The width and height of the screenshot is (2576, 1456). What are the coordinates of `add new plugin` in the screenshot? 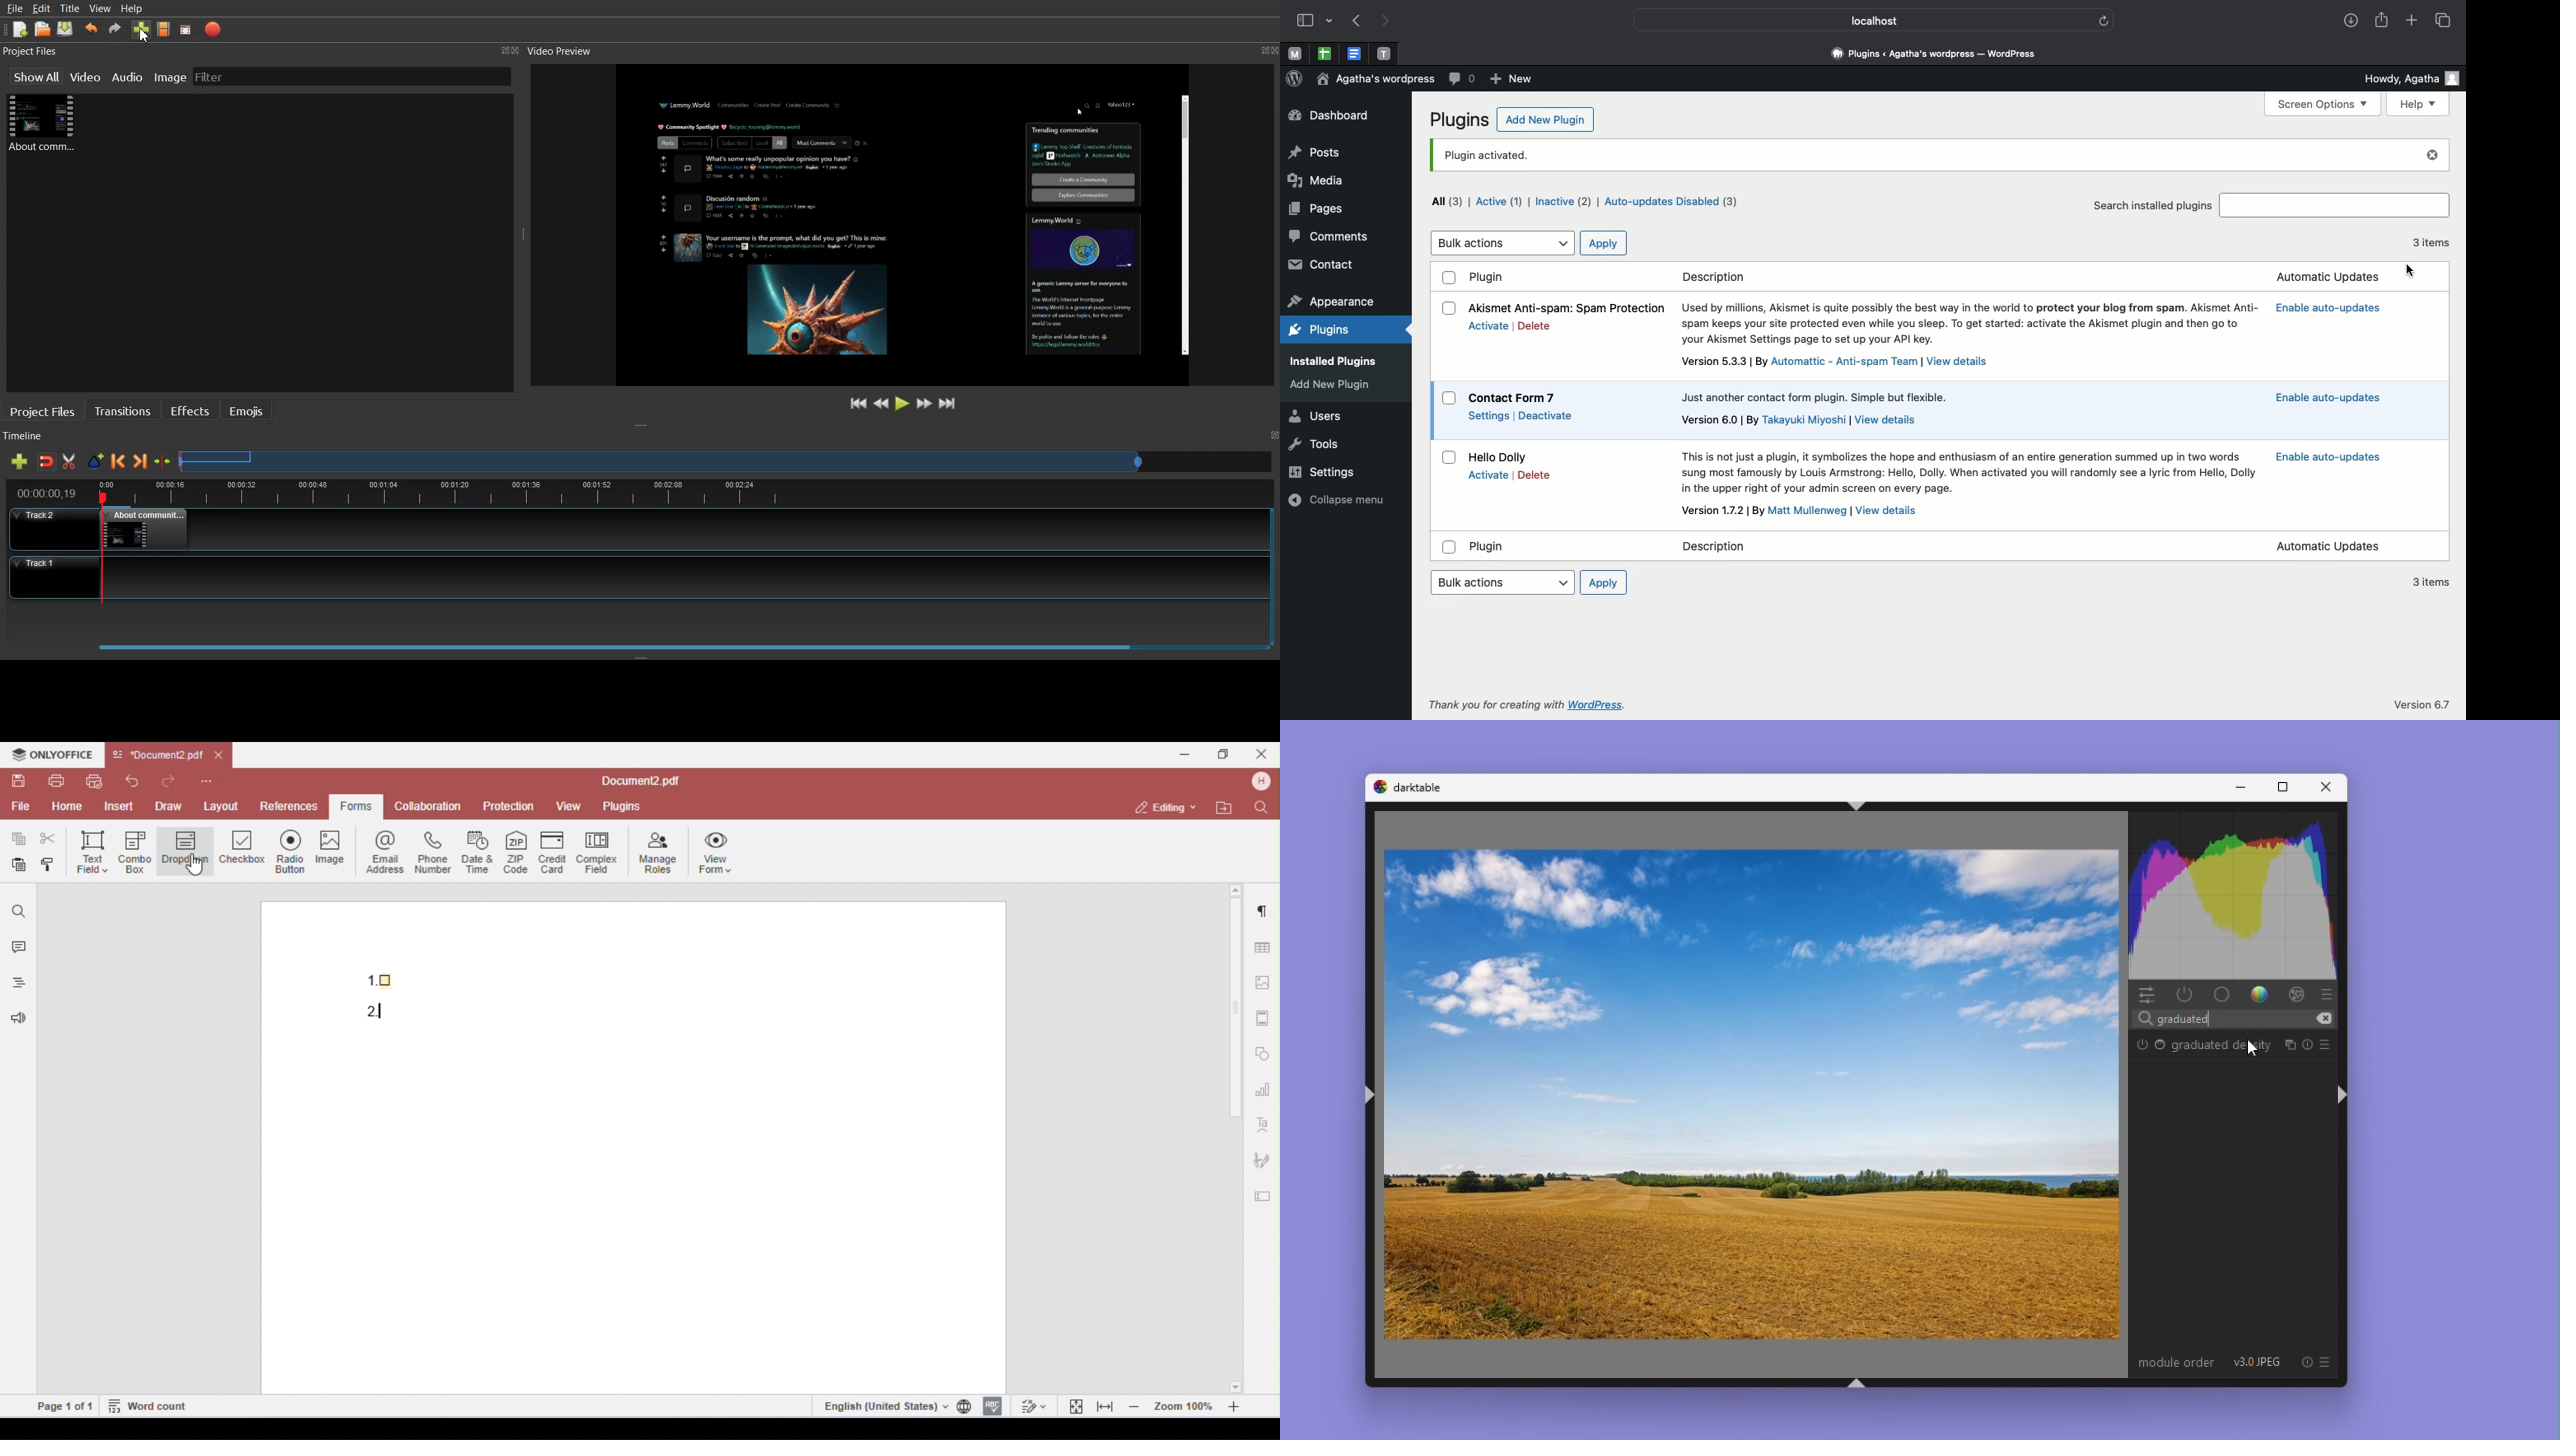 It's located at (1338, 385).